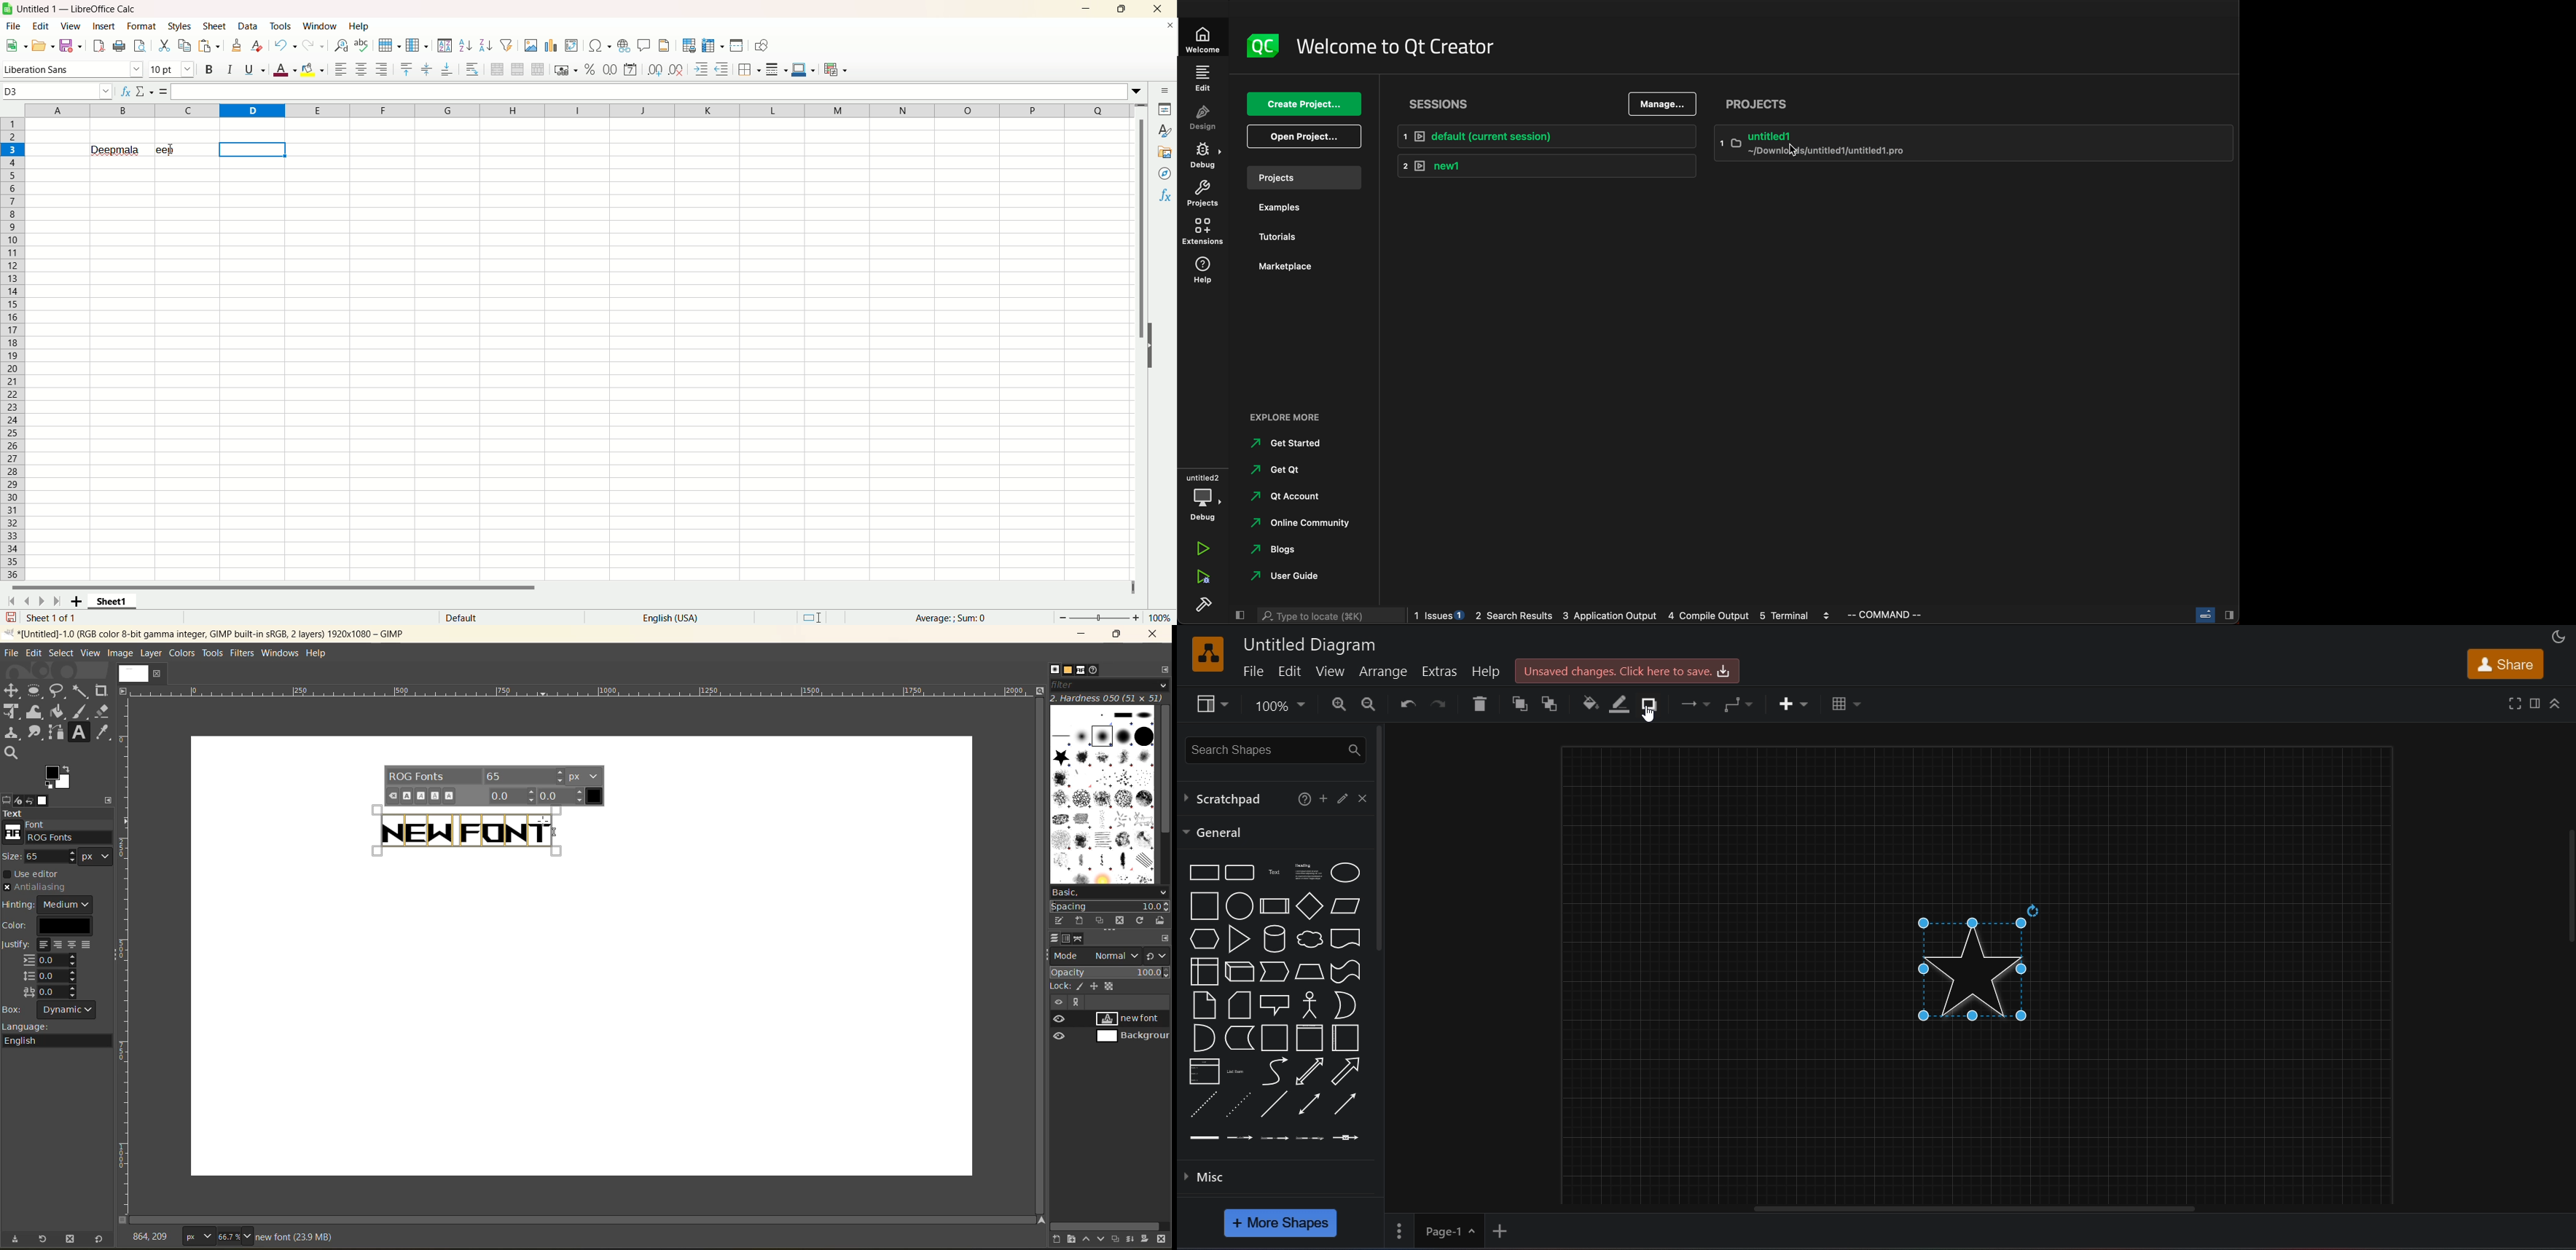 The width and height of the screenshot is (2576, 1260). What do you see at coordinates (1977, 140) in the screenshot?
I see `untitled2` at bounding box center [1977, 140].